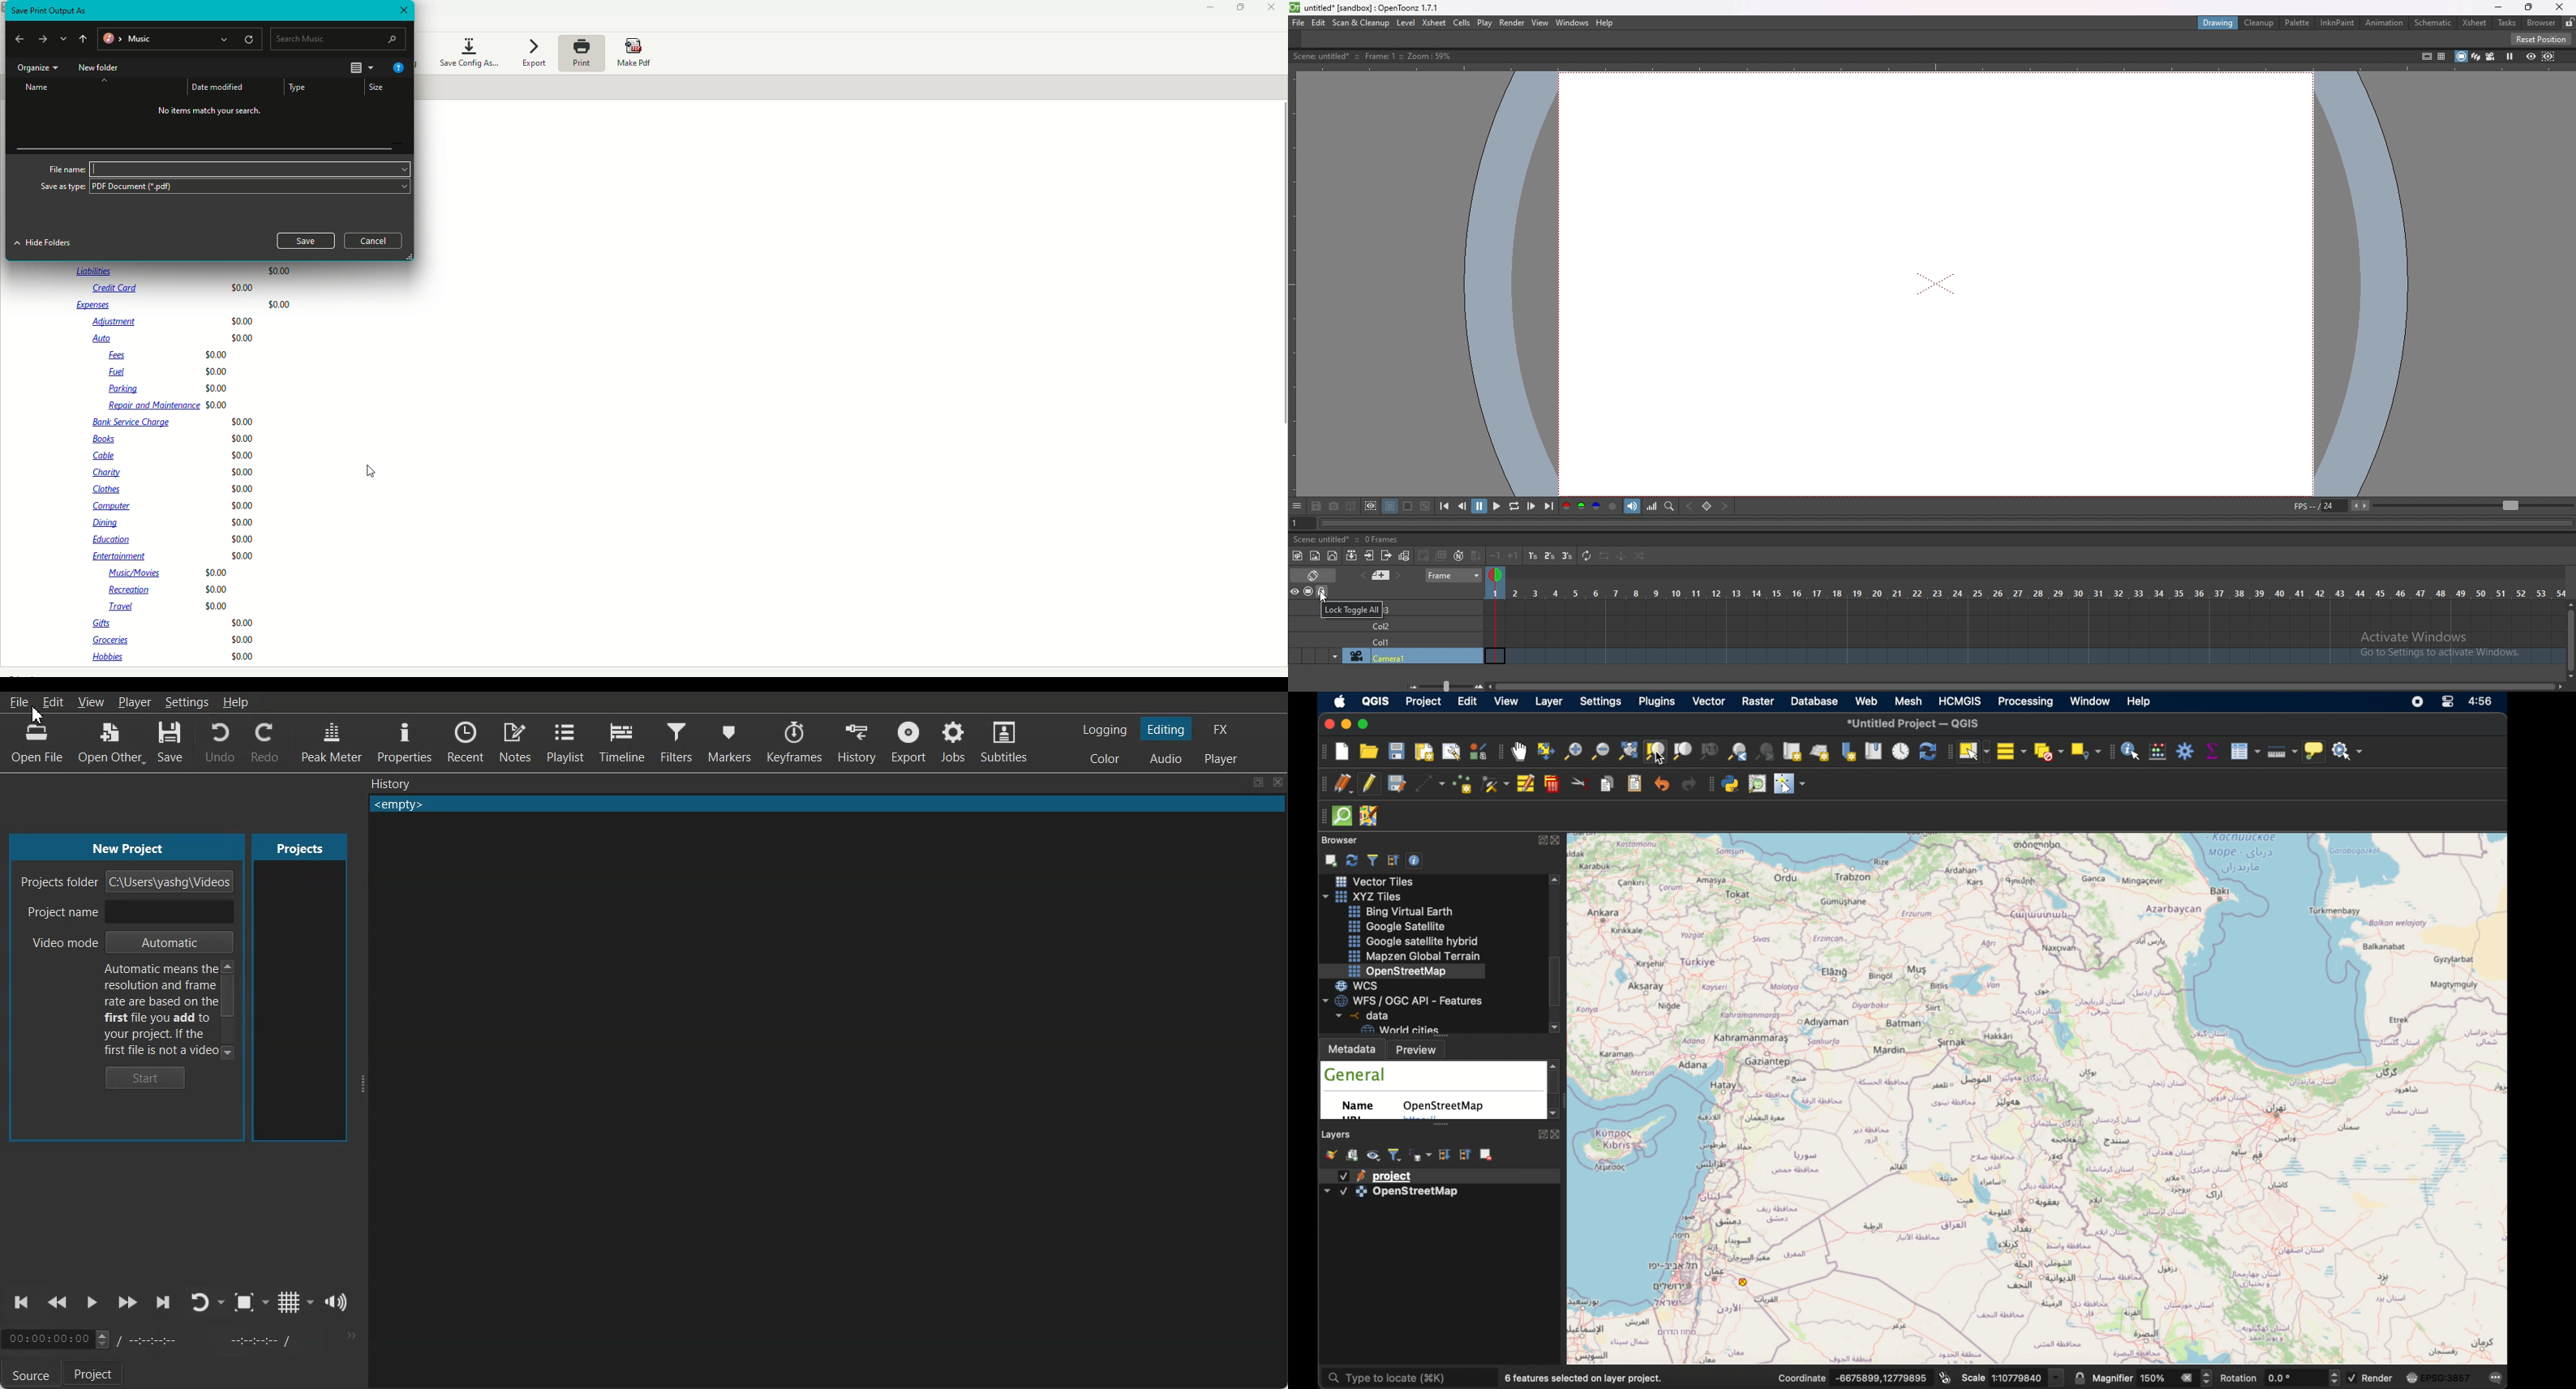  What do you see at coordinates (2025, 623) in the screenshot?
I see `timeline` at bounding box center [2025, 623].